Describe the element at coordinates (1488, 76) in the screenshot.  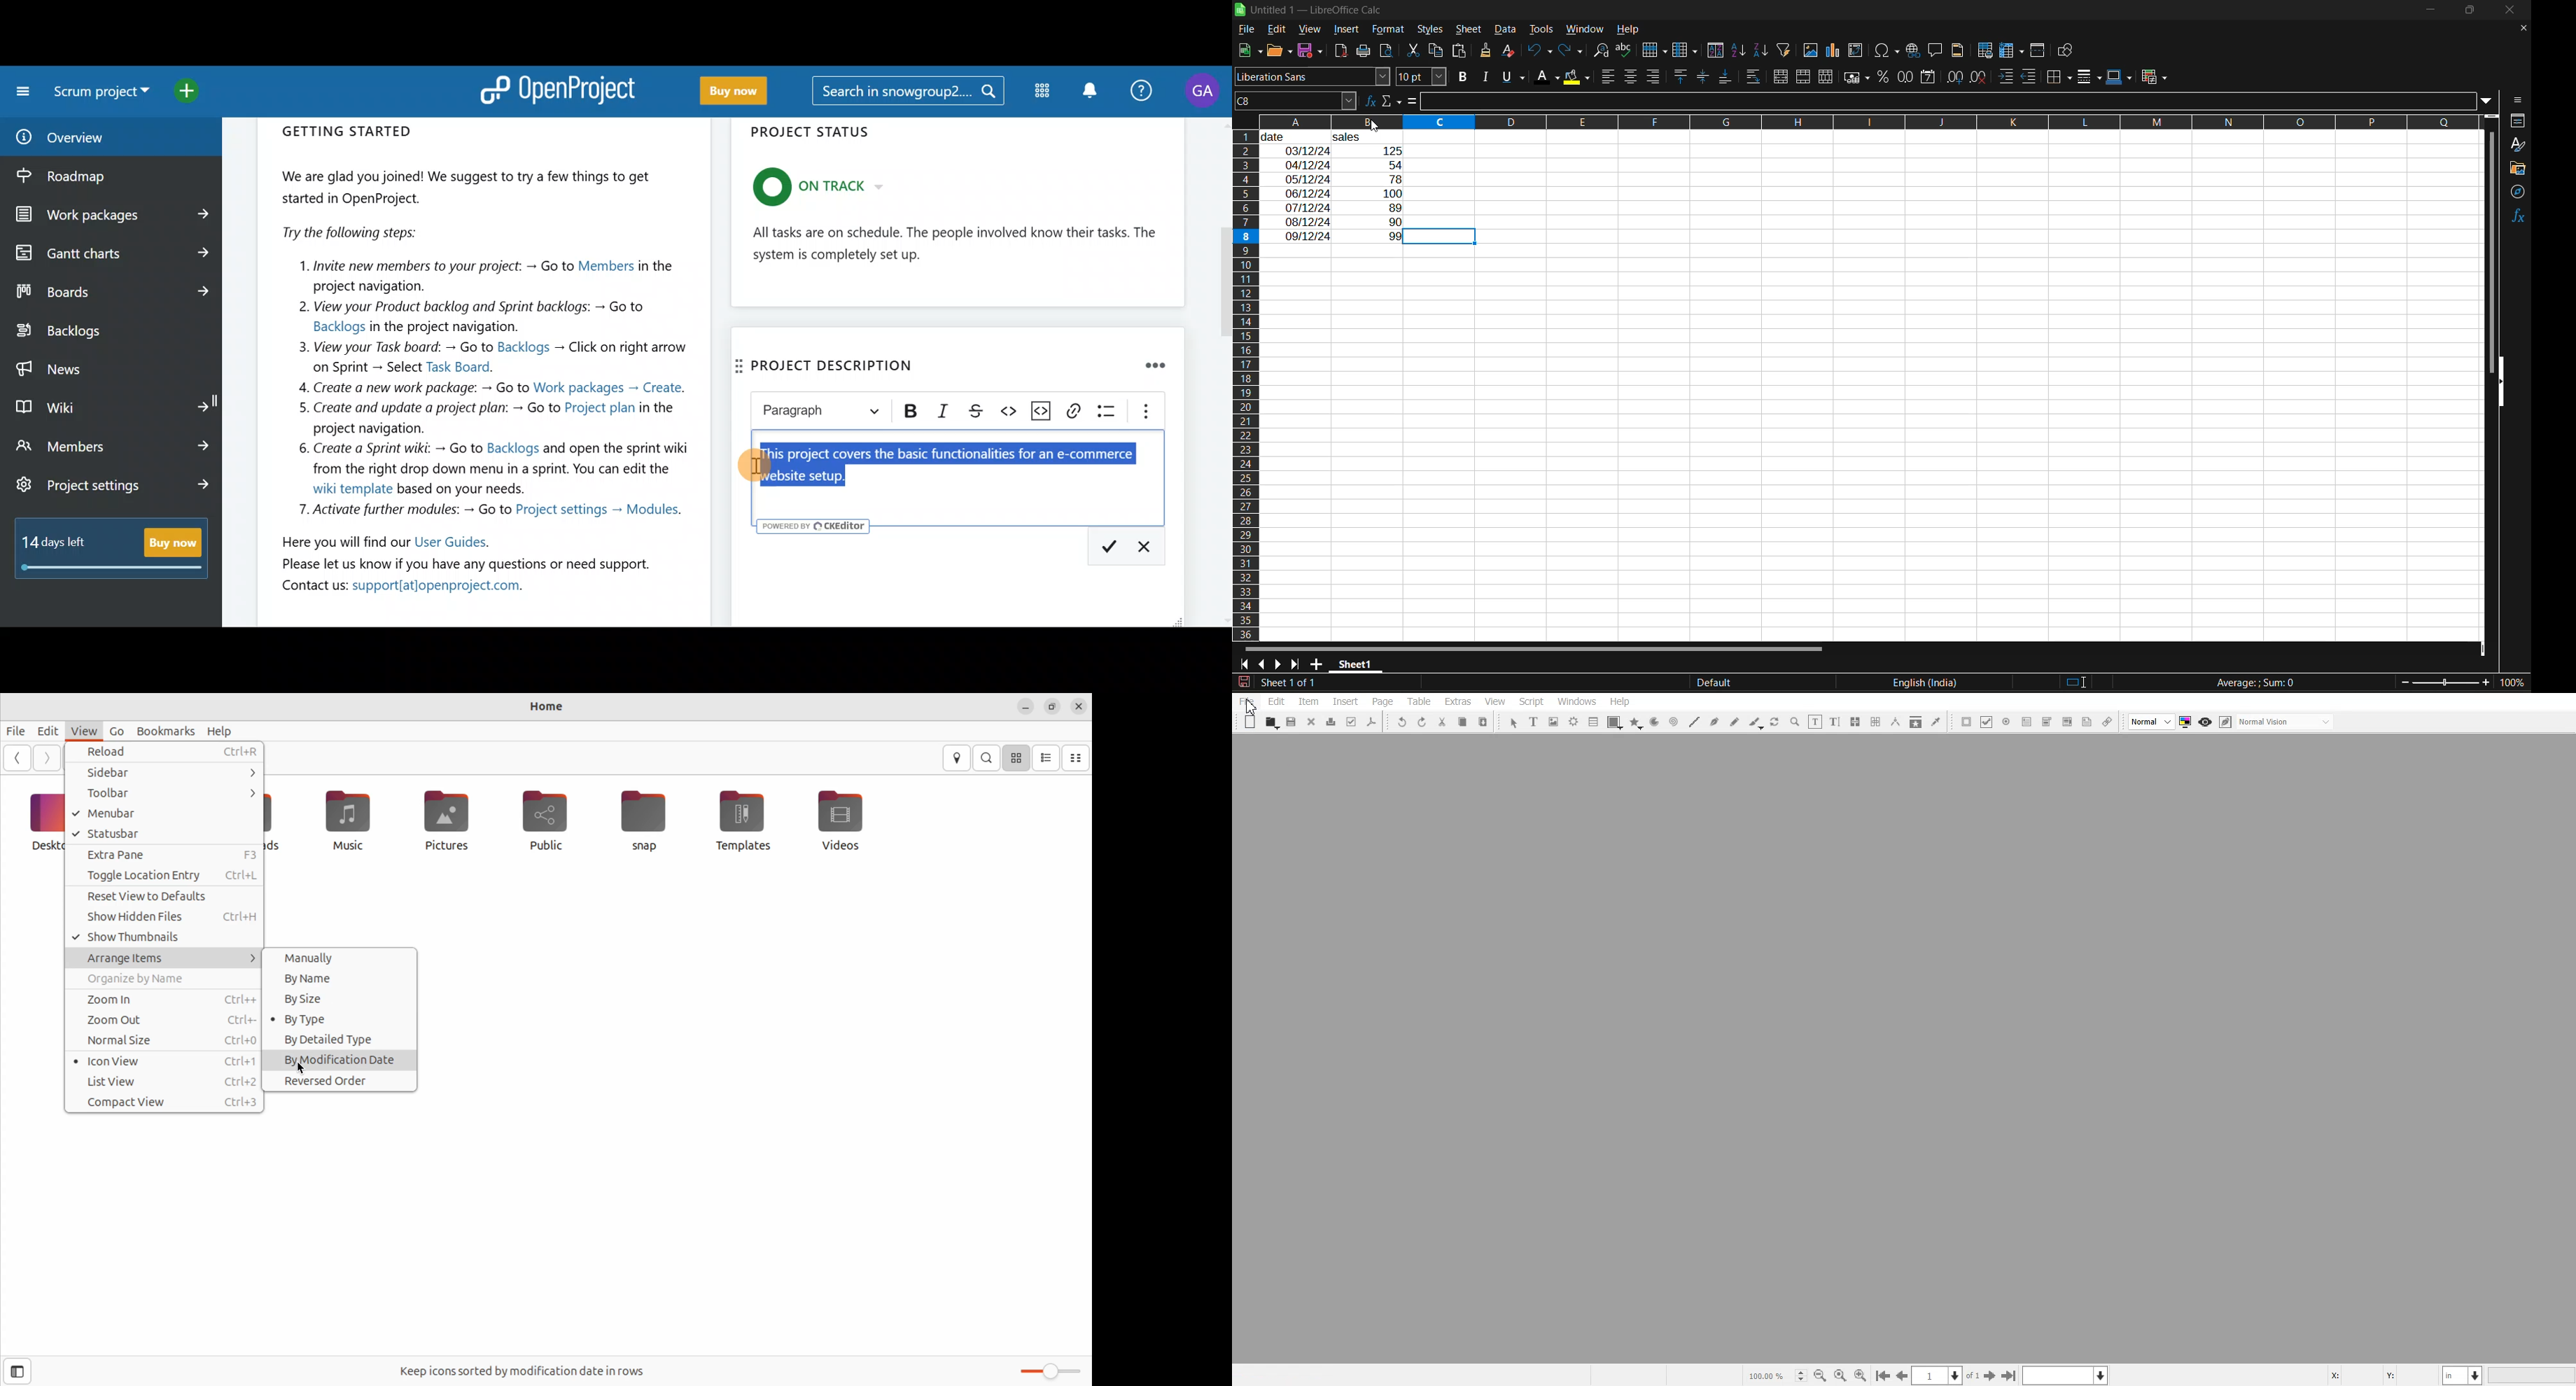
I see `italic` at that location.